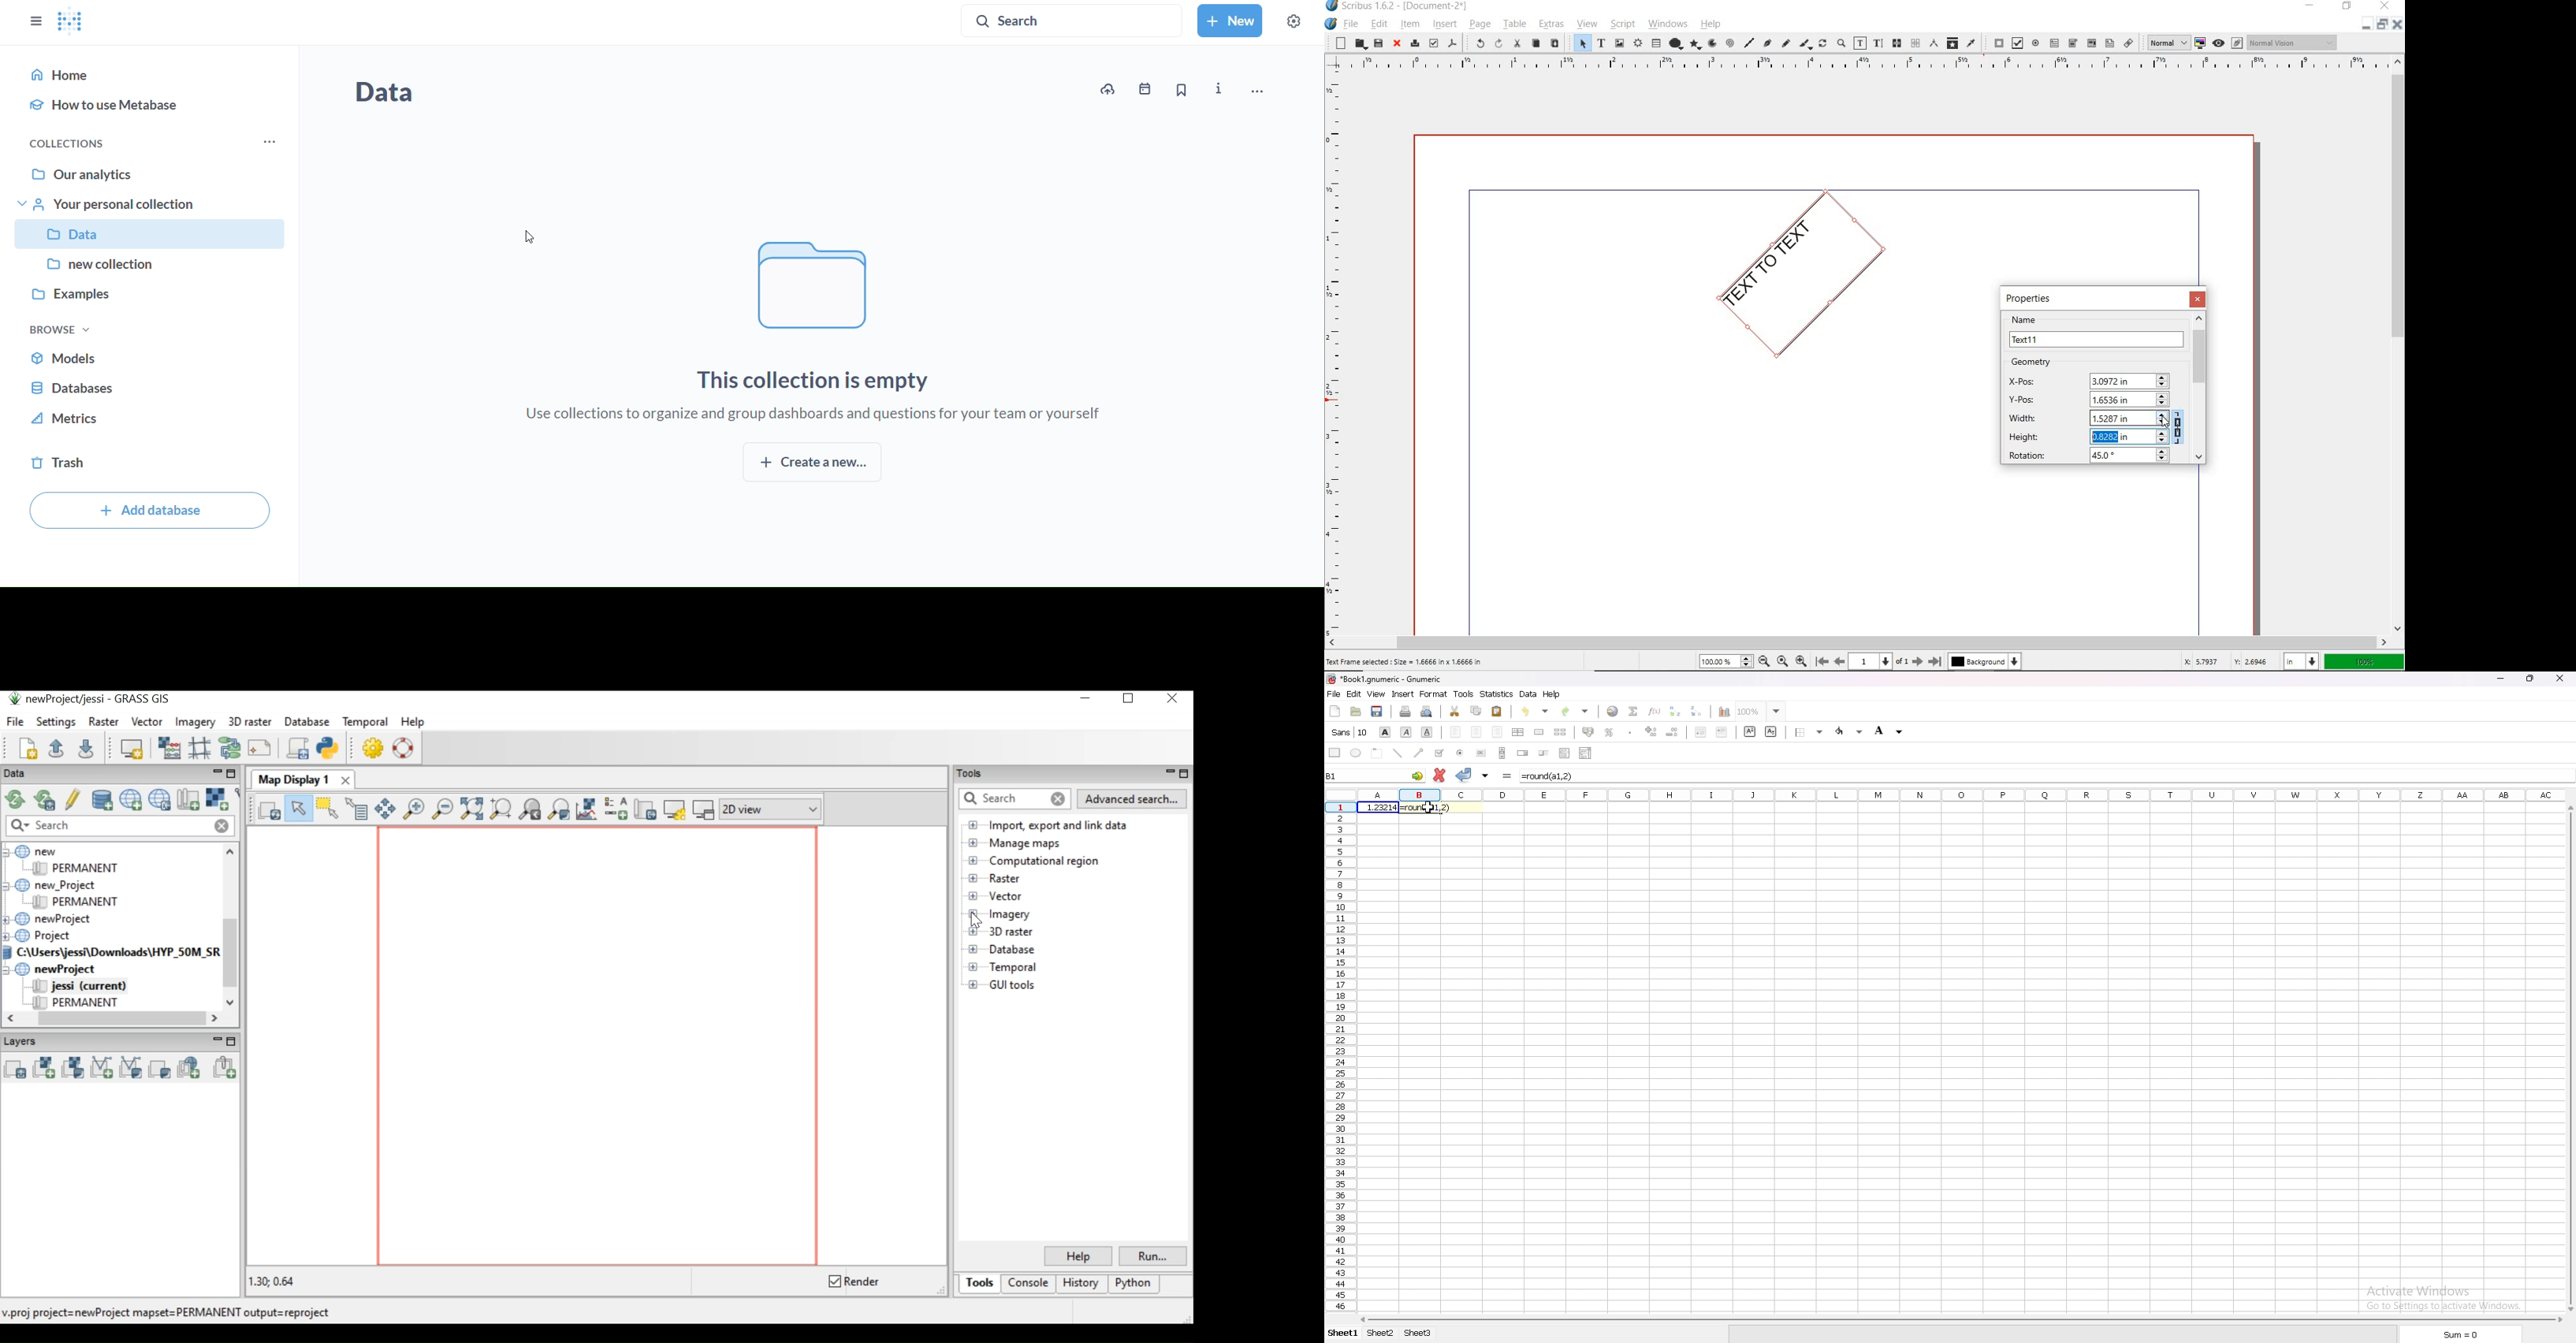 This screenshot has height=1344, width=2576. What do you see at coordinates (2226, 661) in the screenshot?
I see `coordinates` at bounding box center [2226, 661].